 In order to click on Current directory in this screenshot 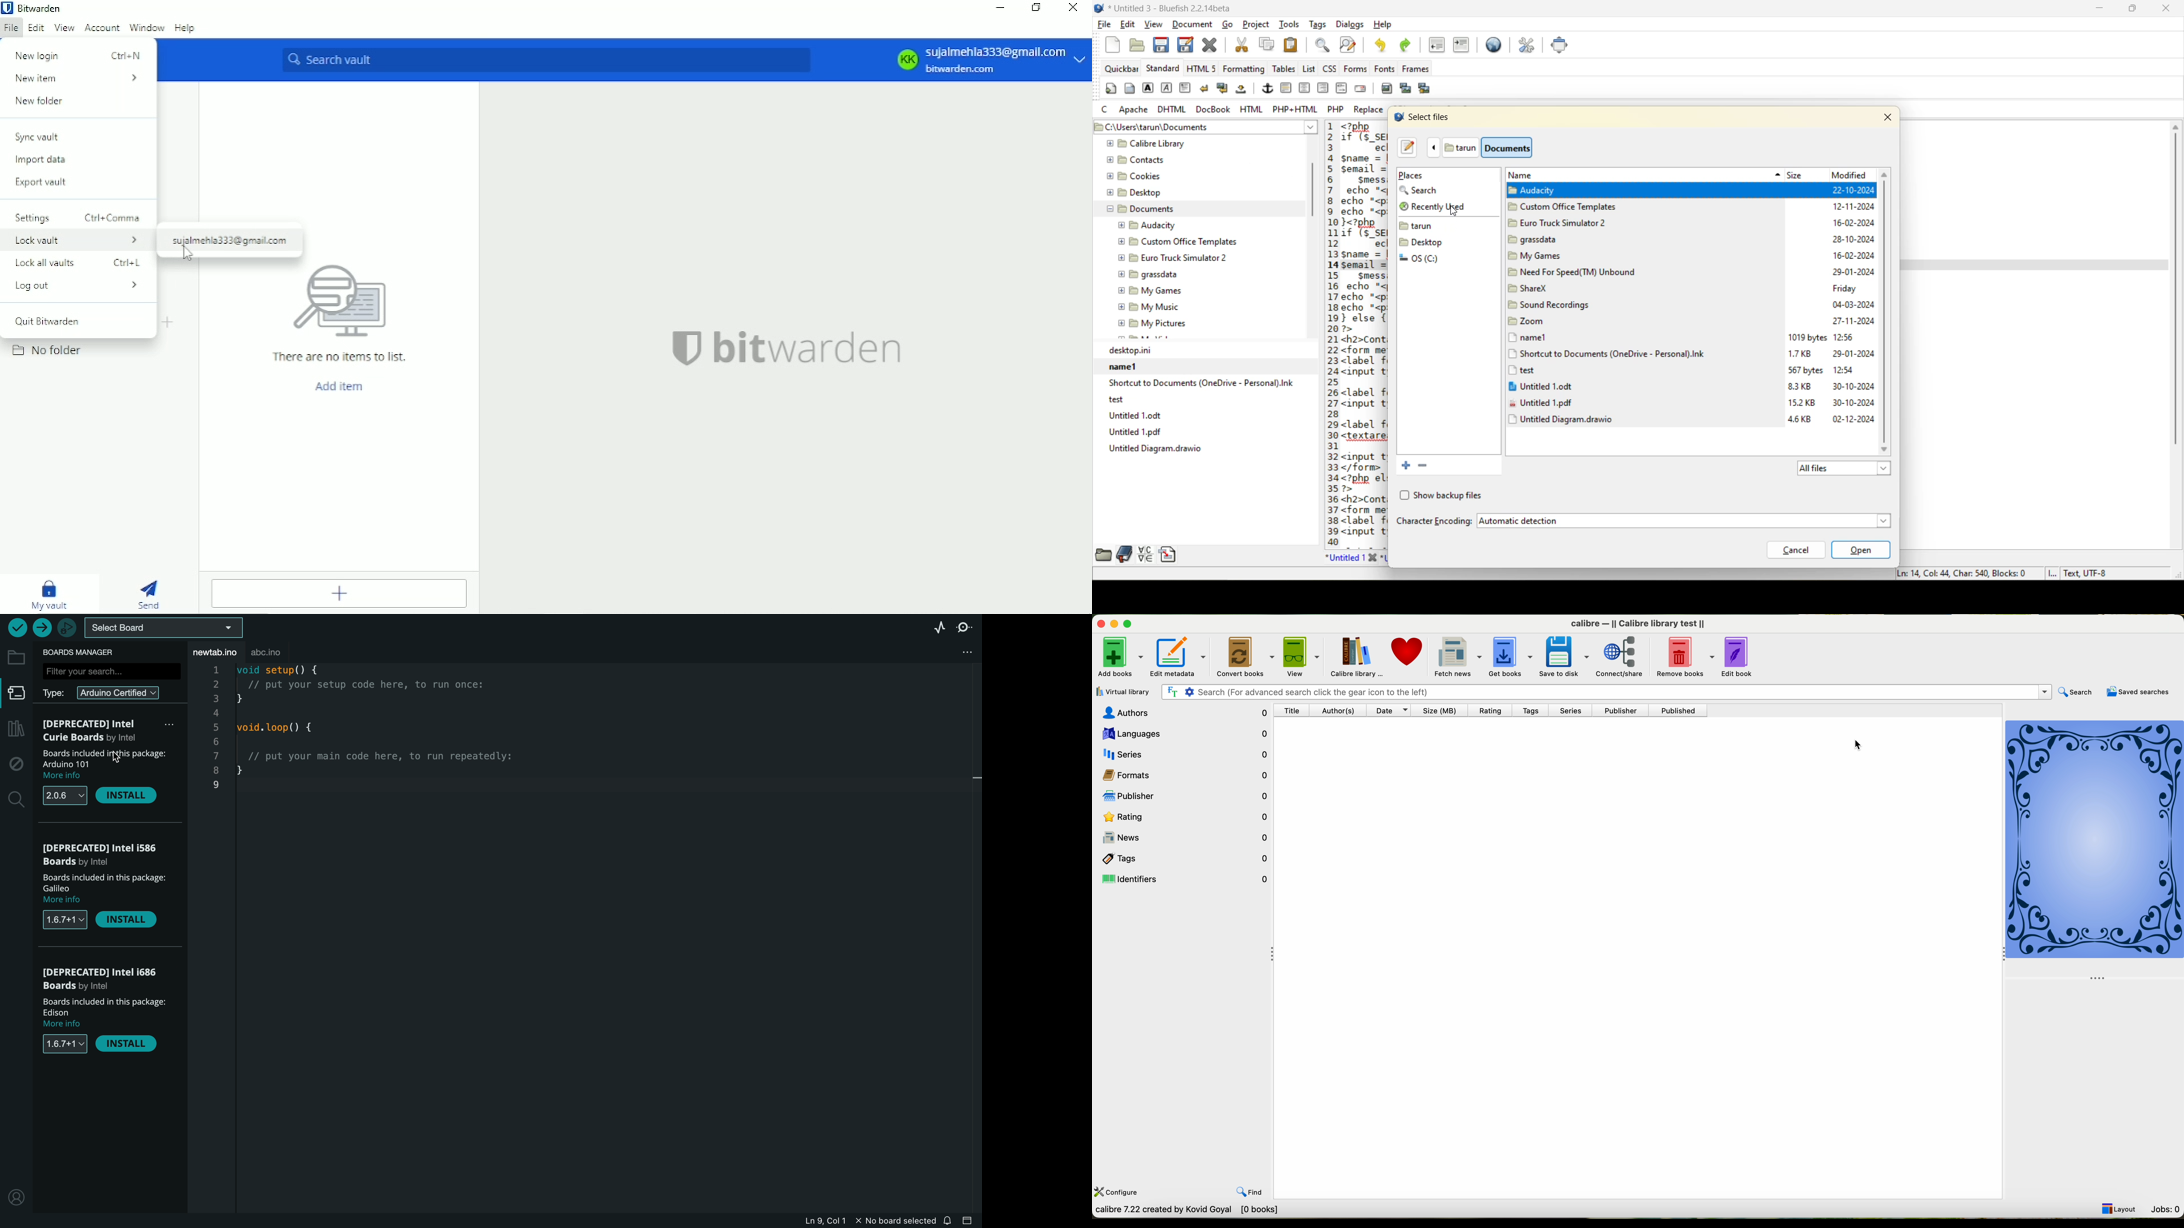, I will do `click(1247, 127)`.